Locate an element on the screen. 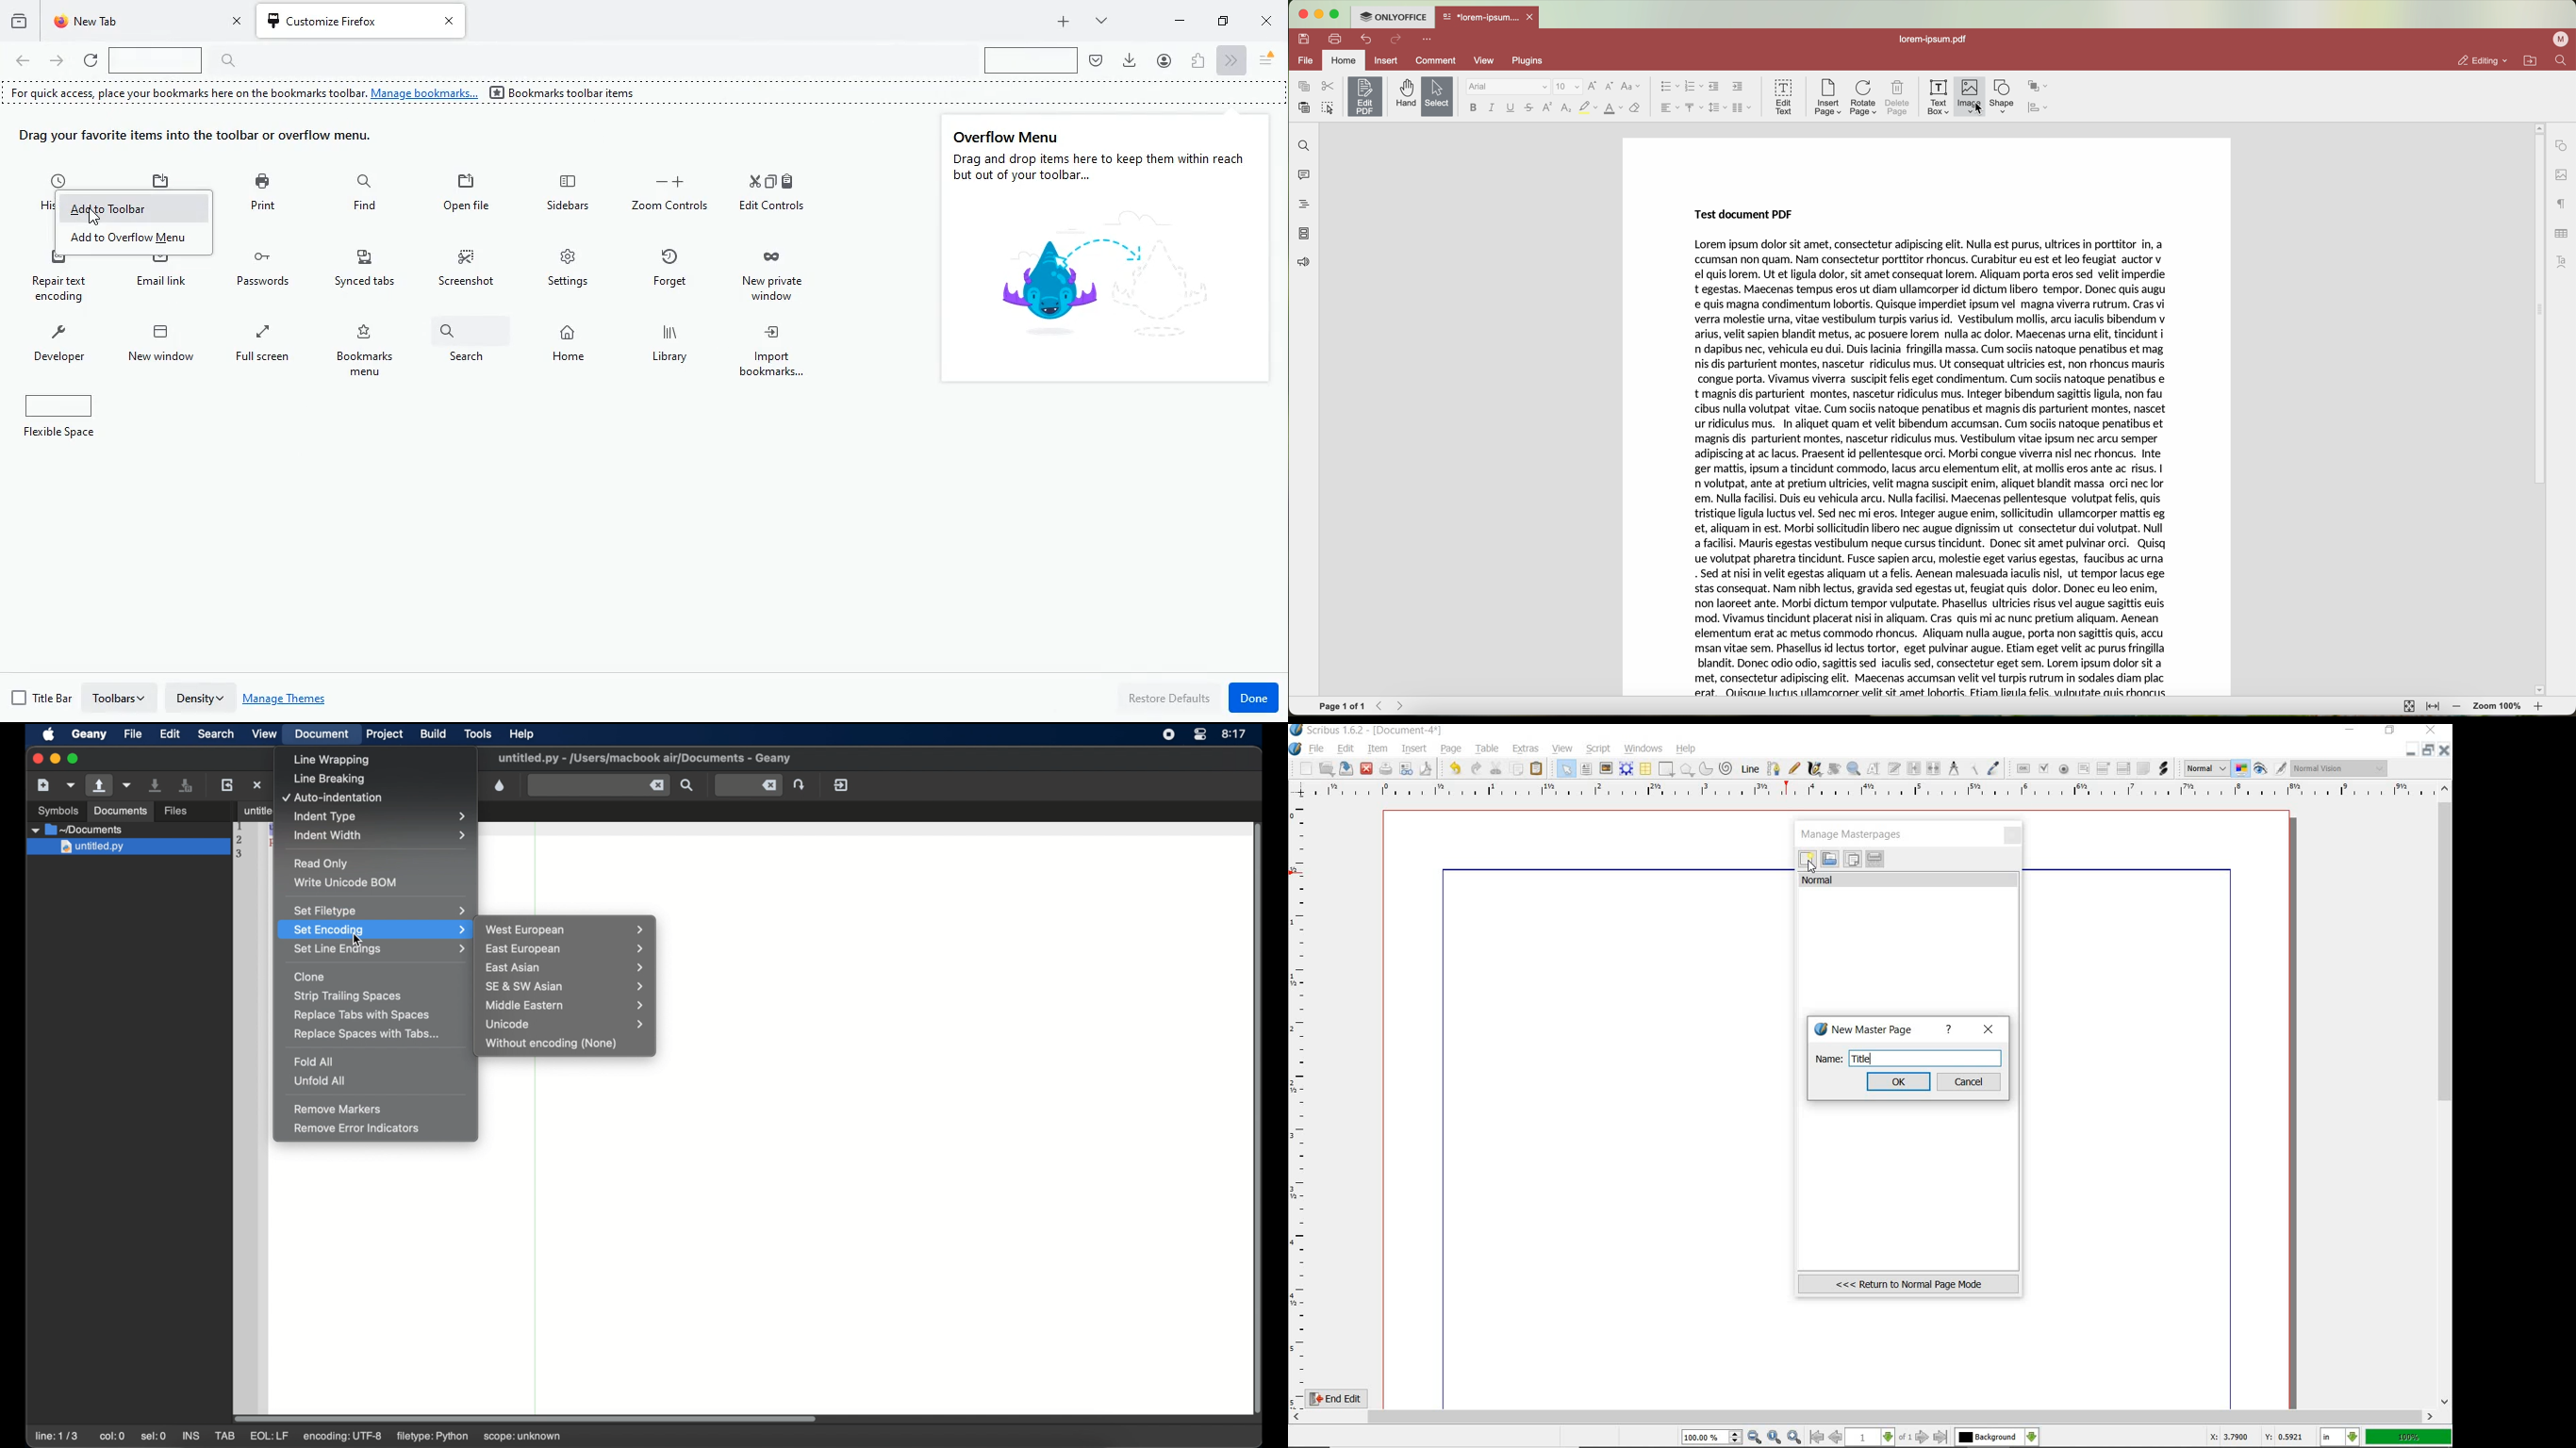 The width and height of the screenshot is (2576, 1456). minimize is located at coordinates (1318, 14).